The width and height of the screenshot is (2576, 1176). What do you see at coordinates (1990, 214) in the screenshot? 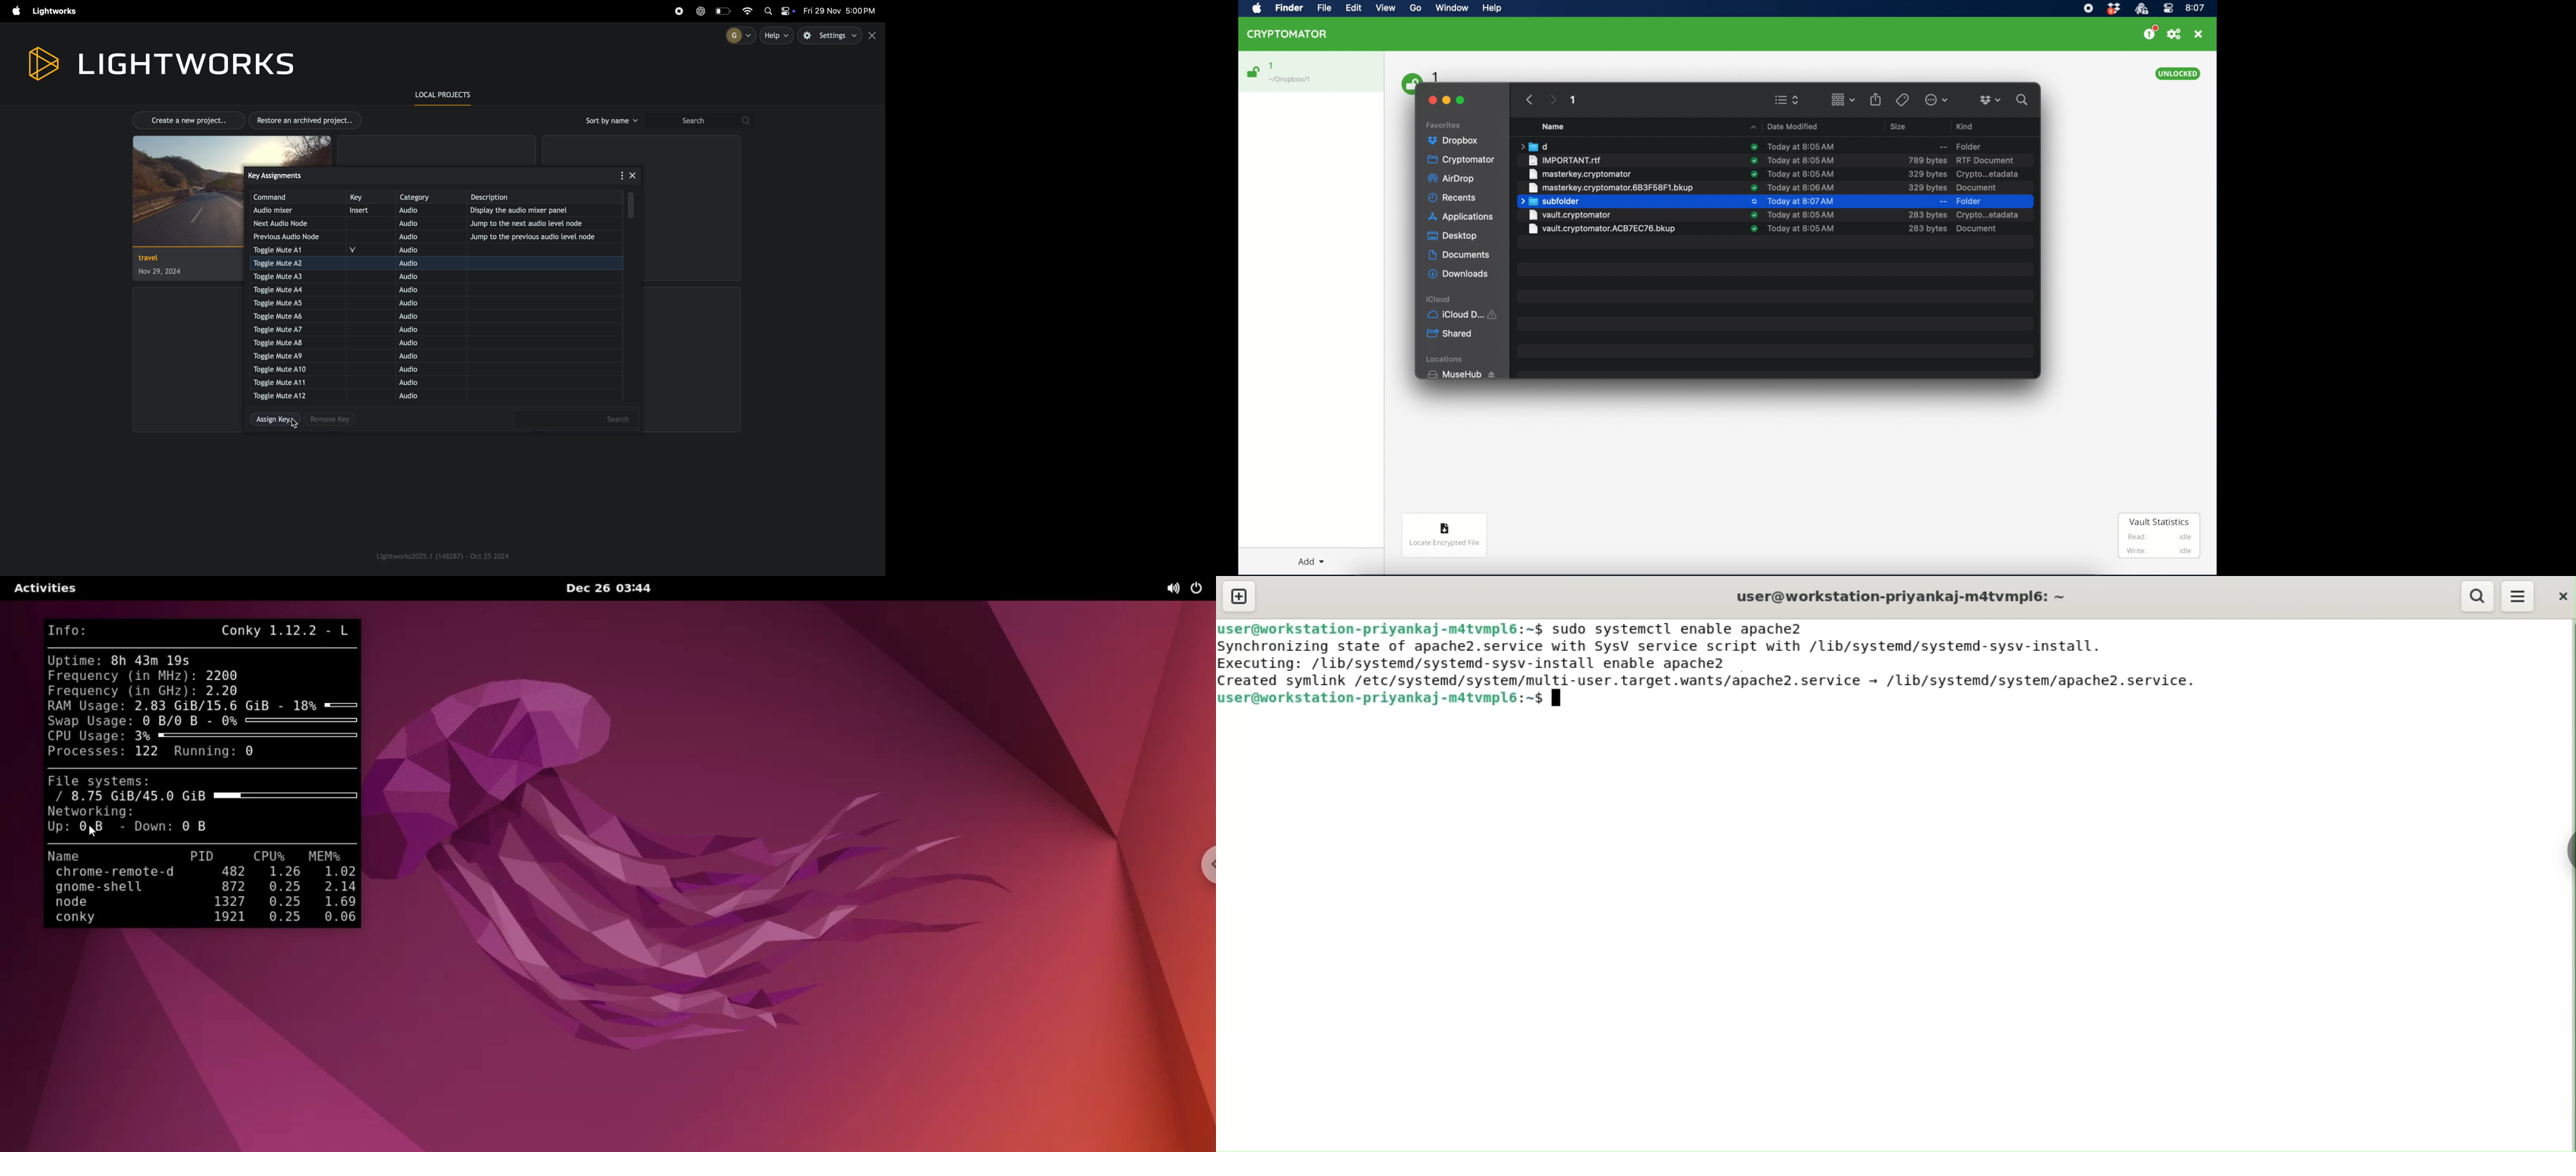
I see `document` at bounding box center [1990, 214].